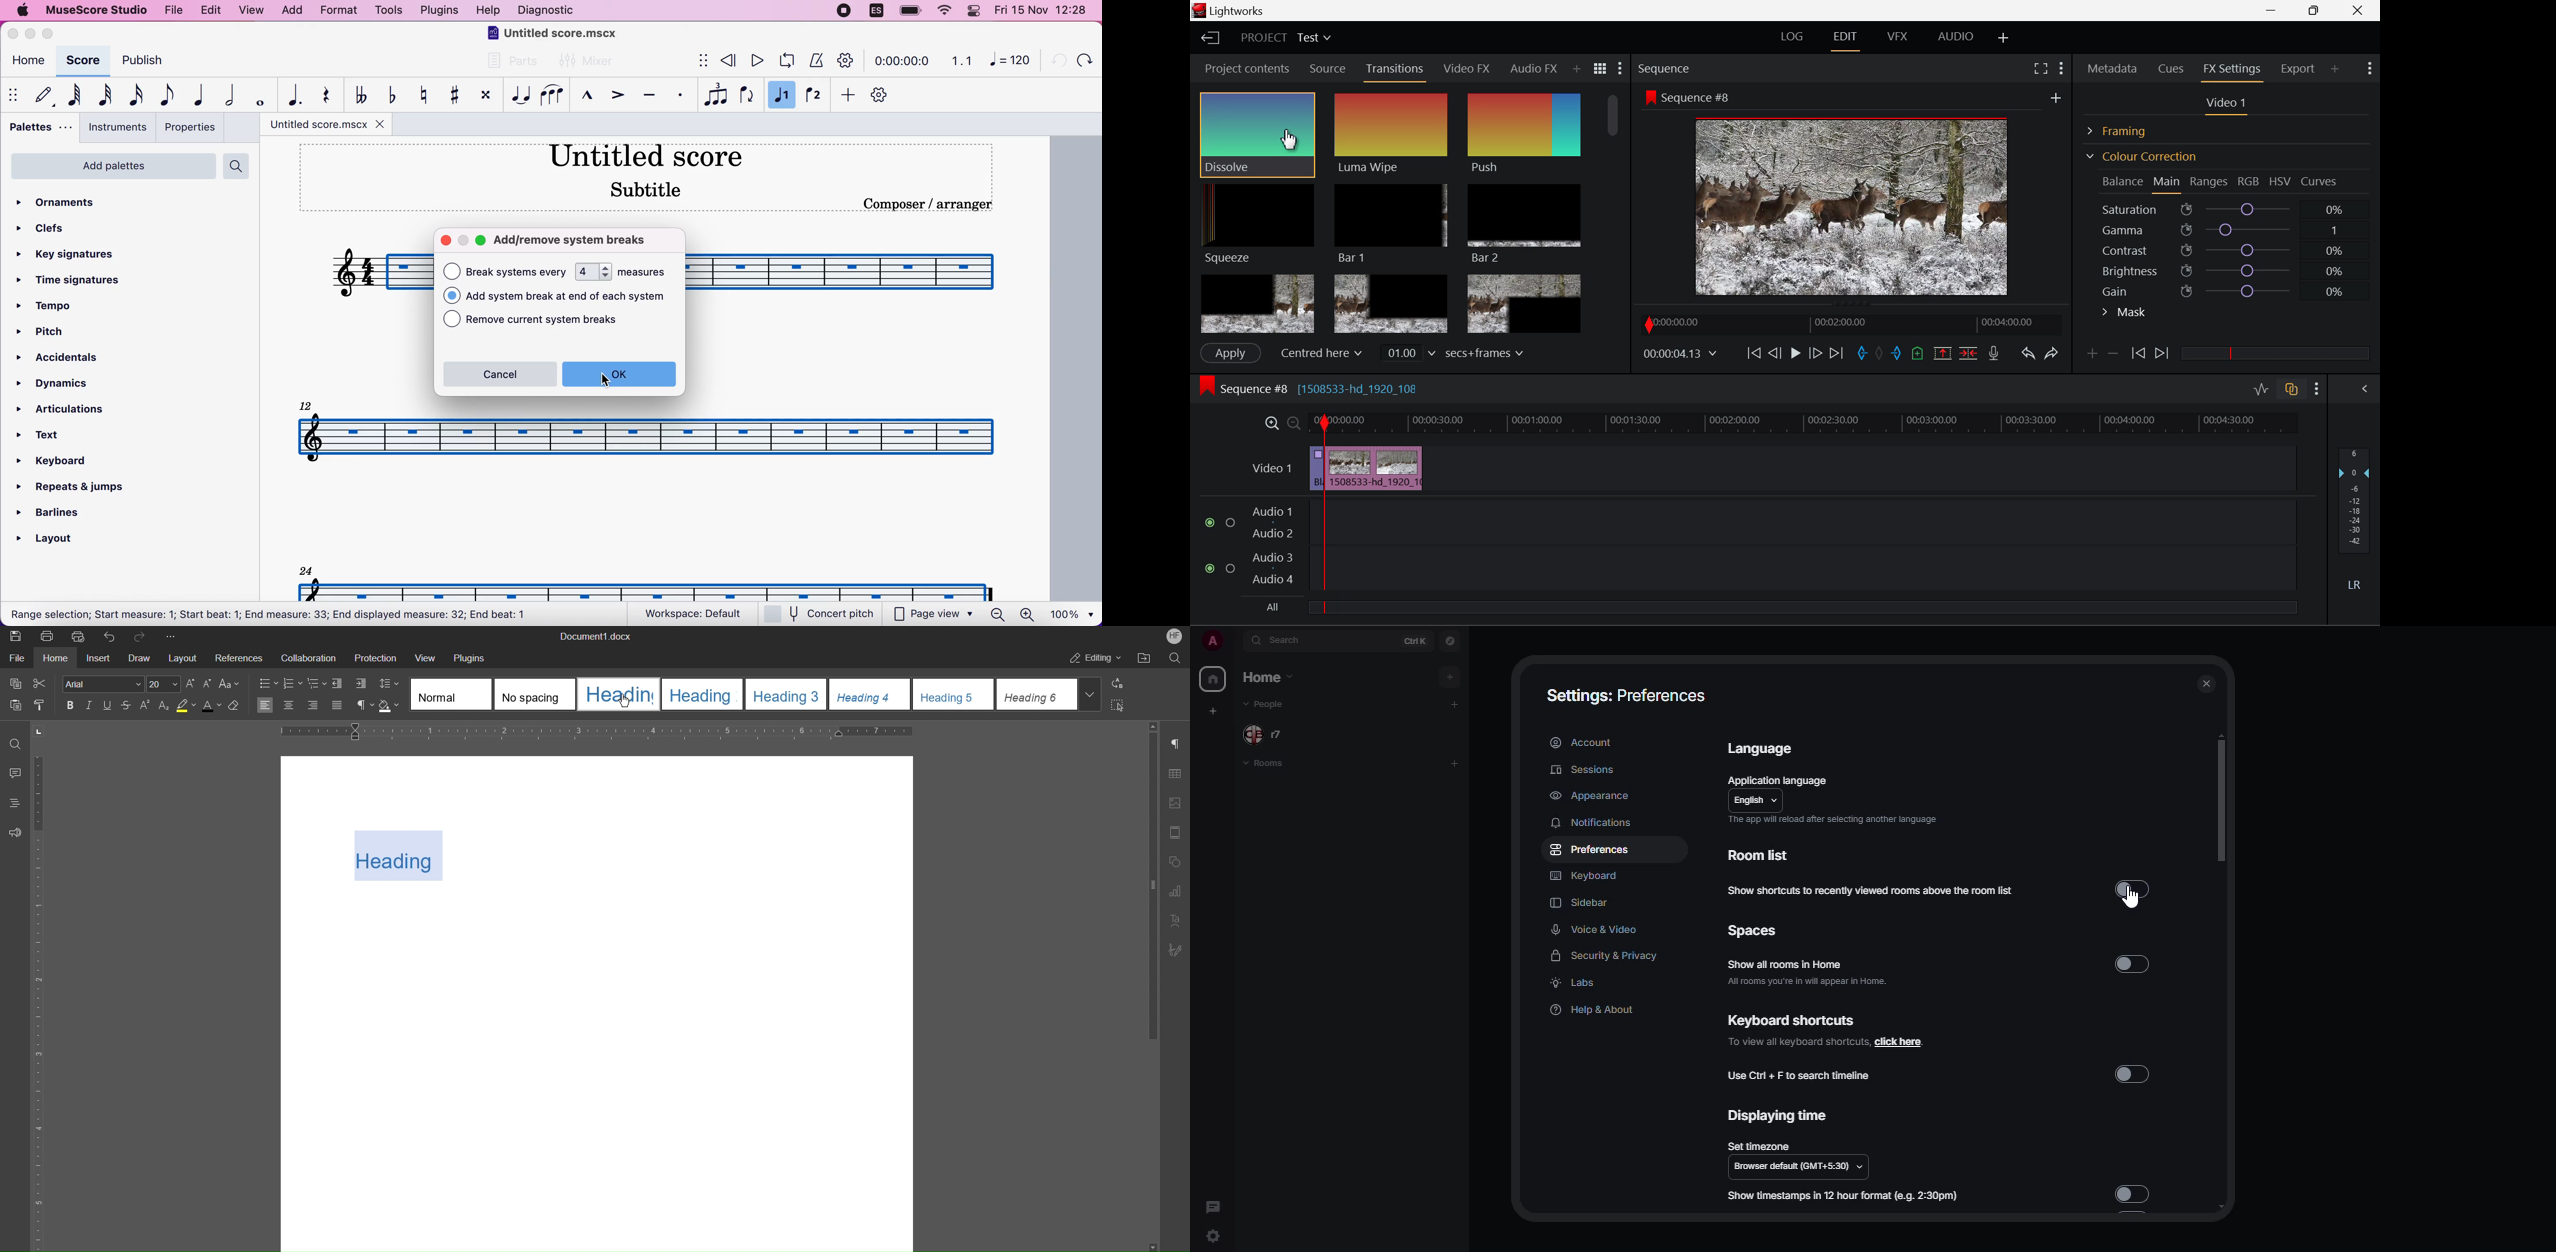  What do you see at coordinates (1773, 1116) in the screenshot?
I see `displaying time` at bounding box center [1773, 1116].